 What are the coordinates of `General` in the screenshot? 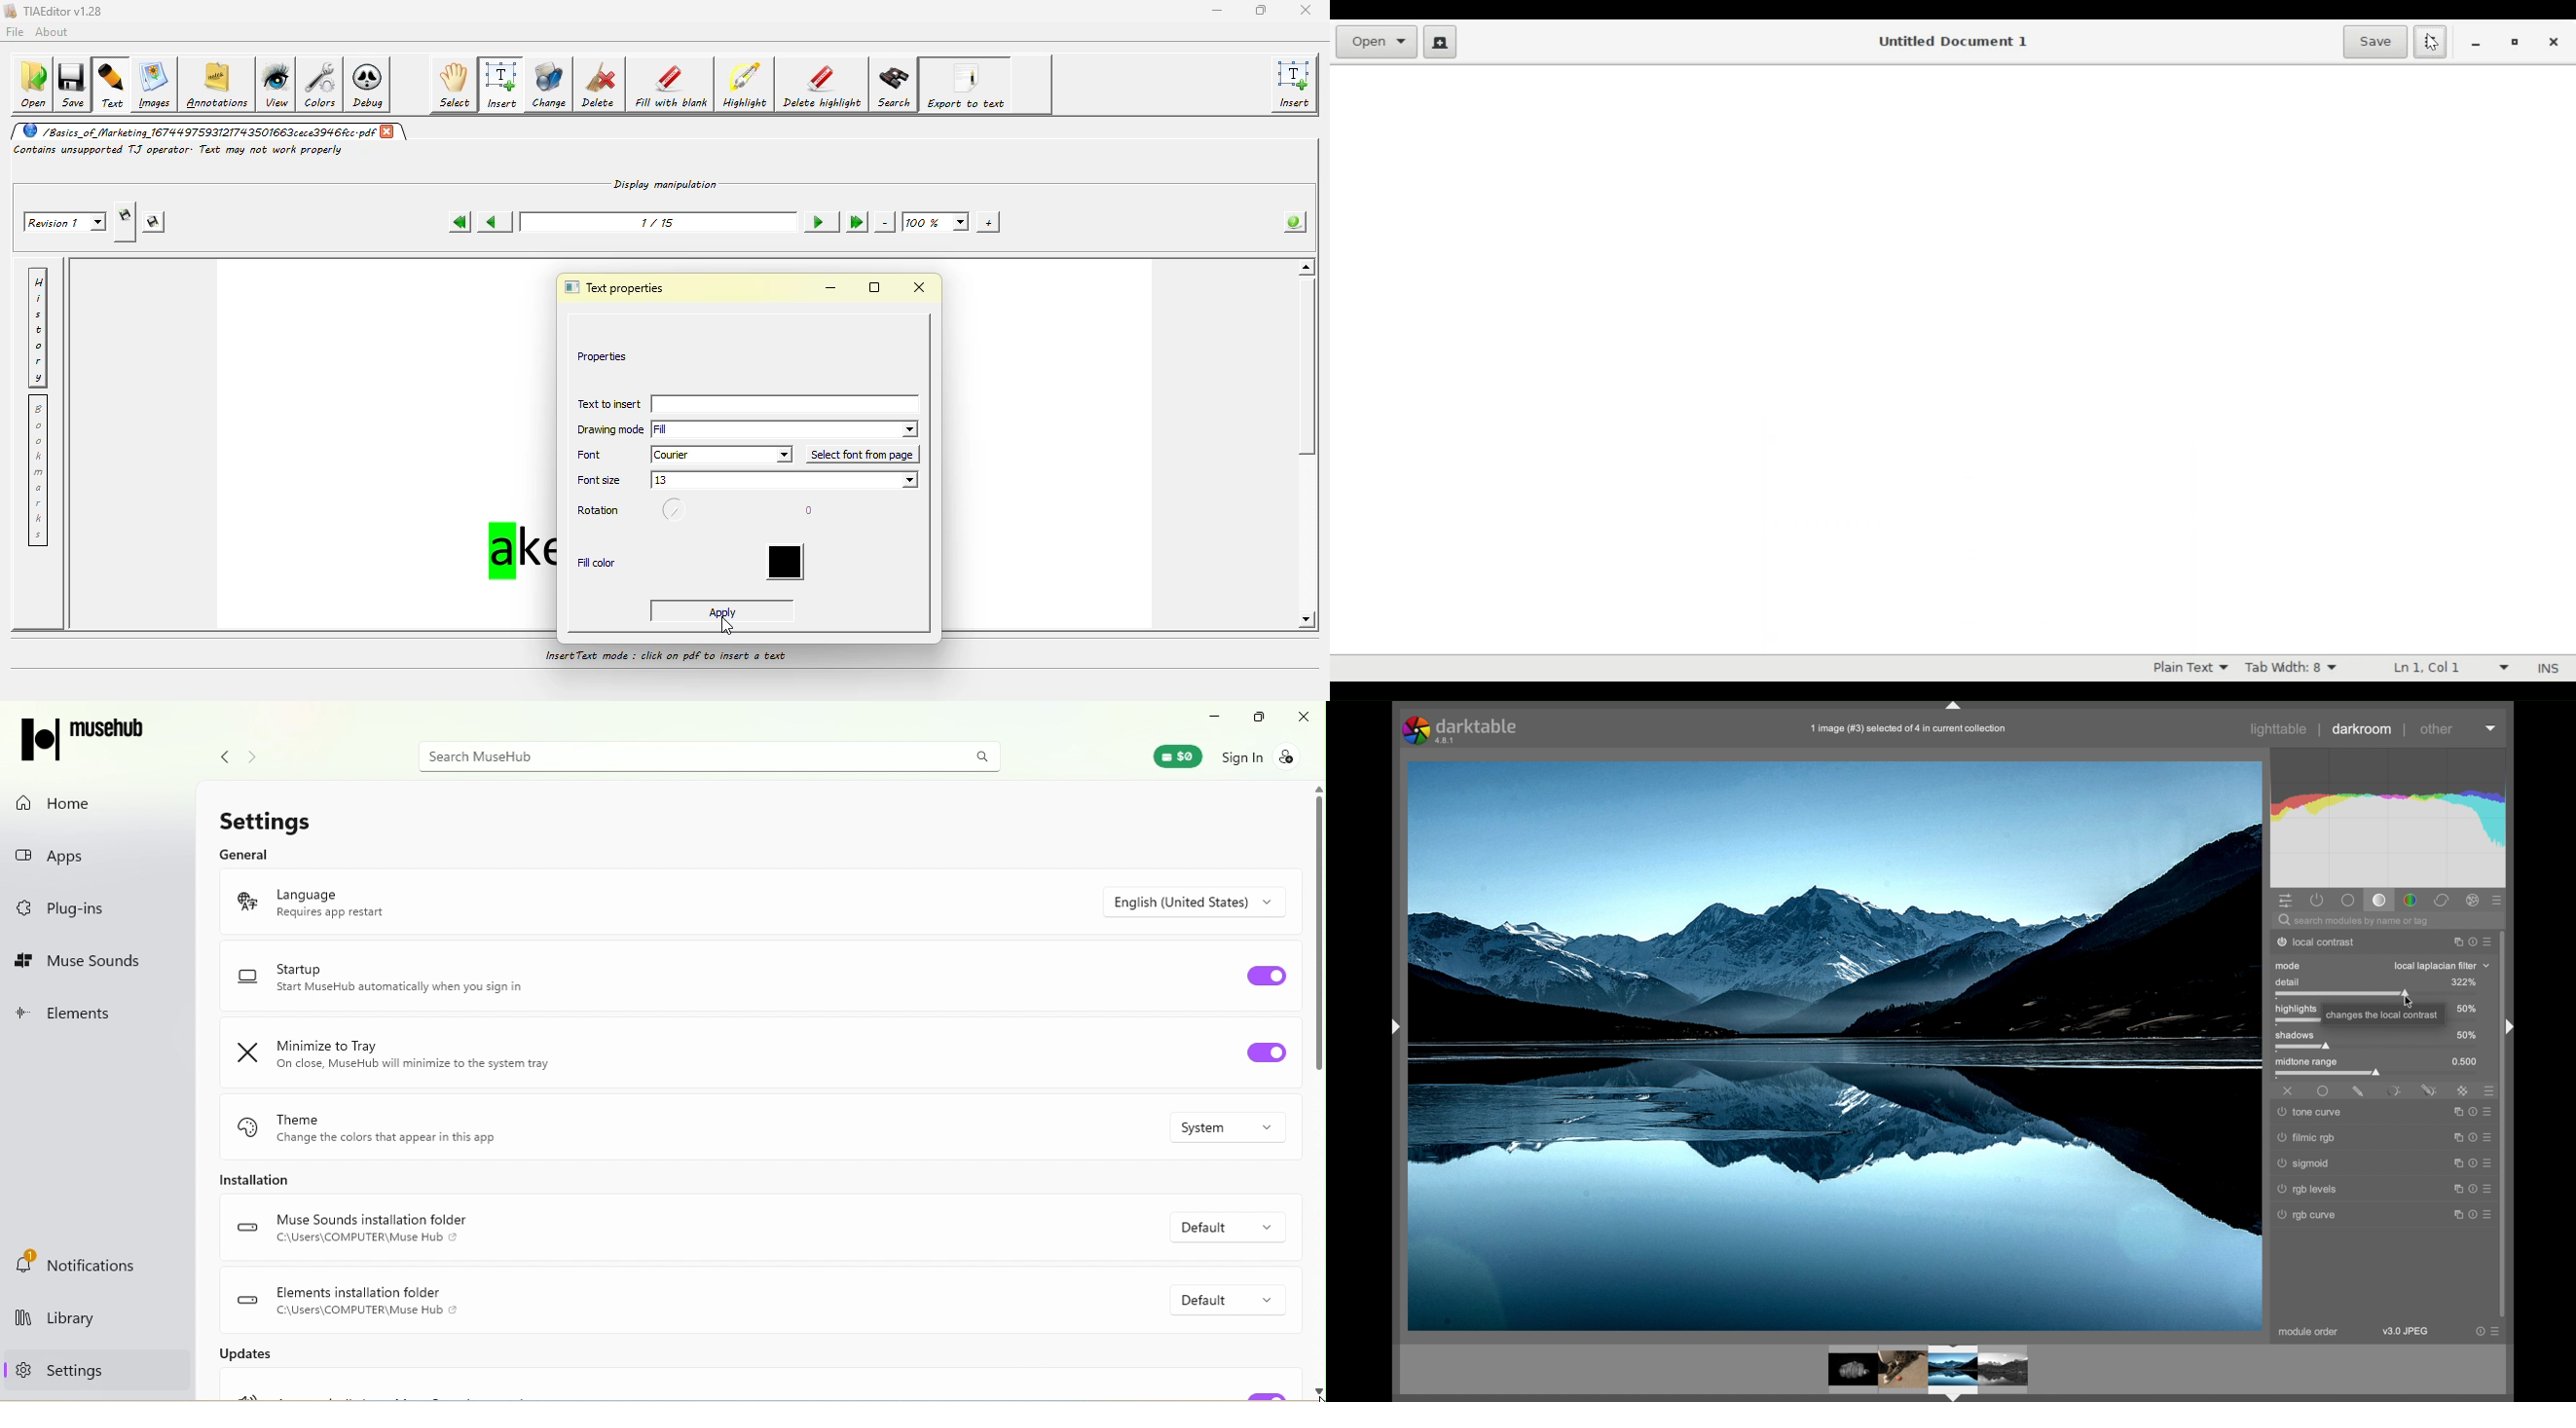 It's located at (259, 852).